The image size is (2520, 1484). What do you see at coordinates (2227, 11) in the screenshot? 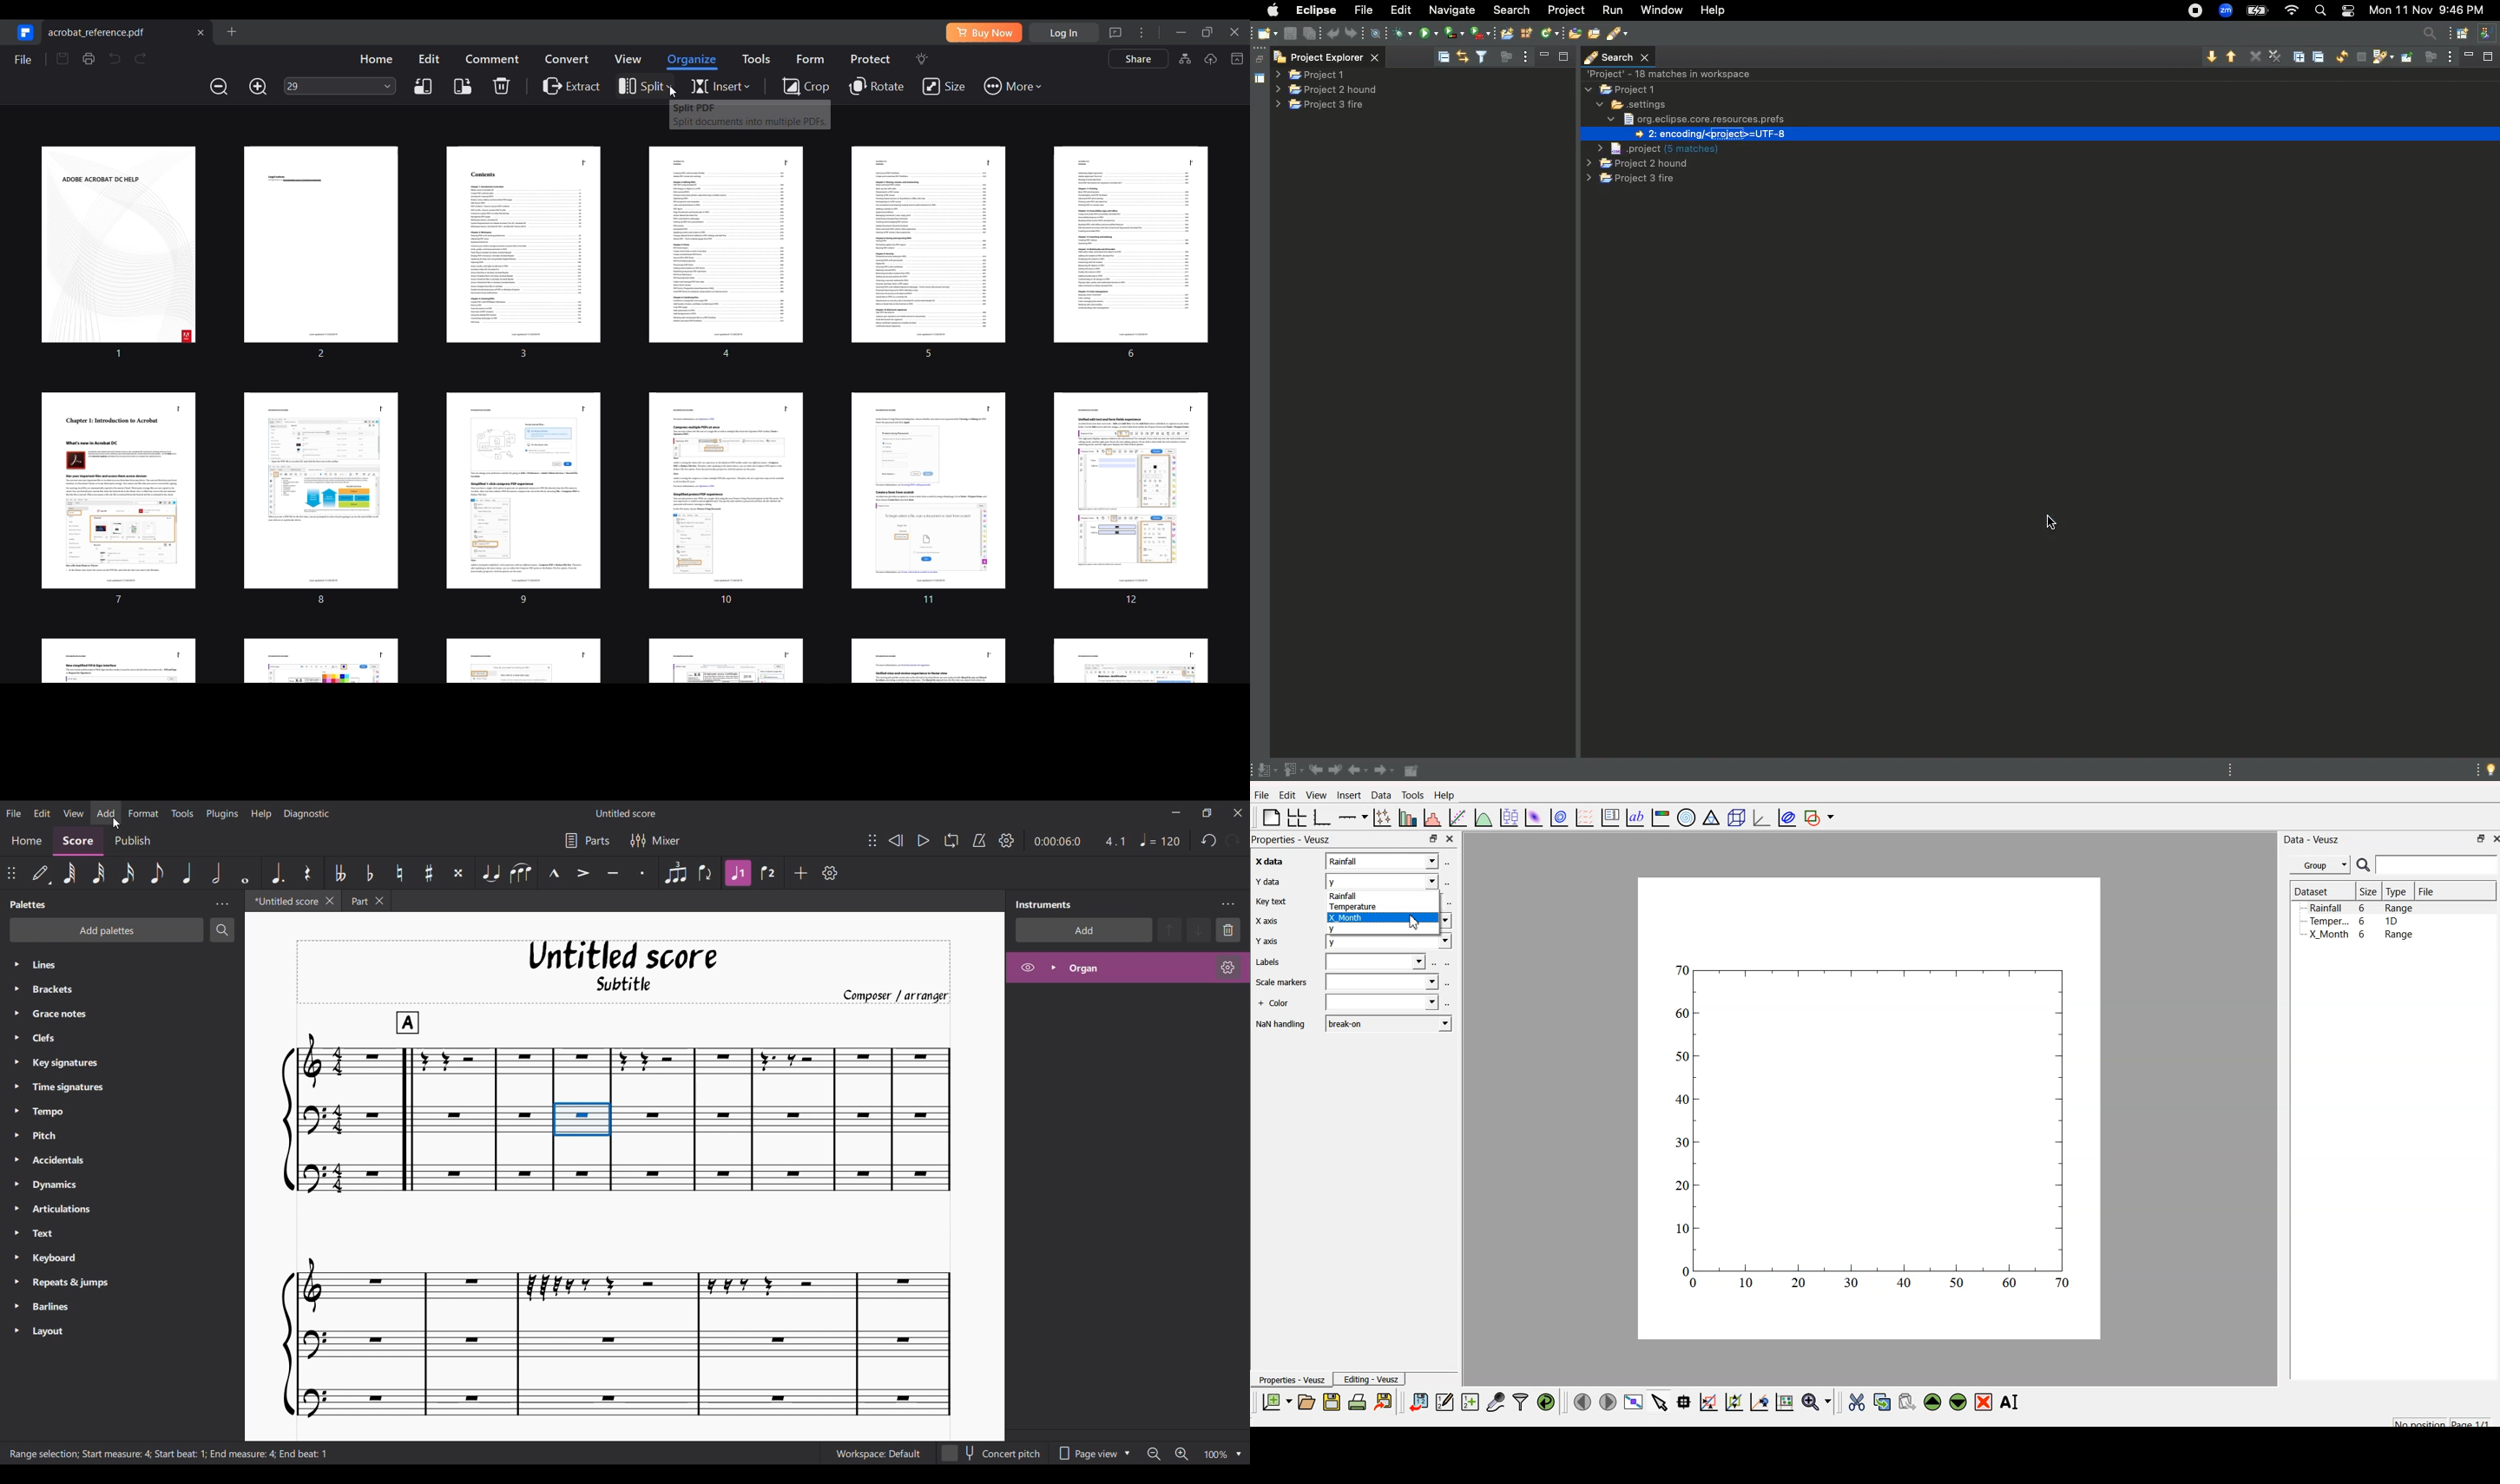
I see `zoom` at bounding box center [2227, 11].